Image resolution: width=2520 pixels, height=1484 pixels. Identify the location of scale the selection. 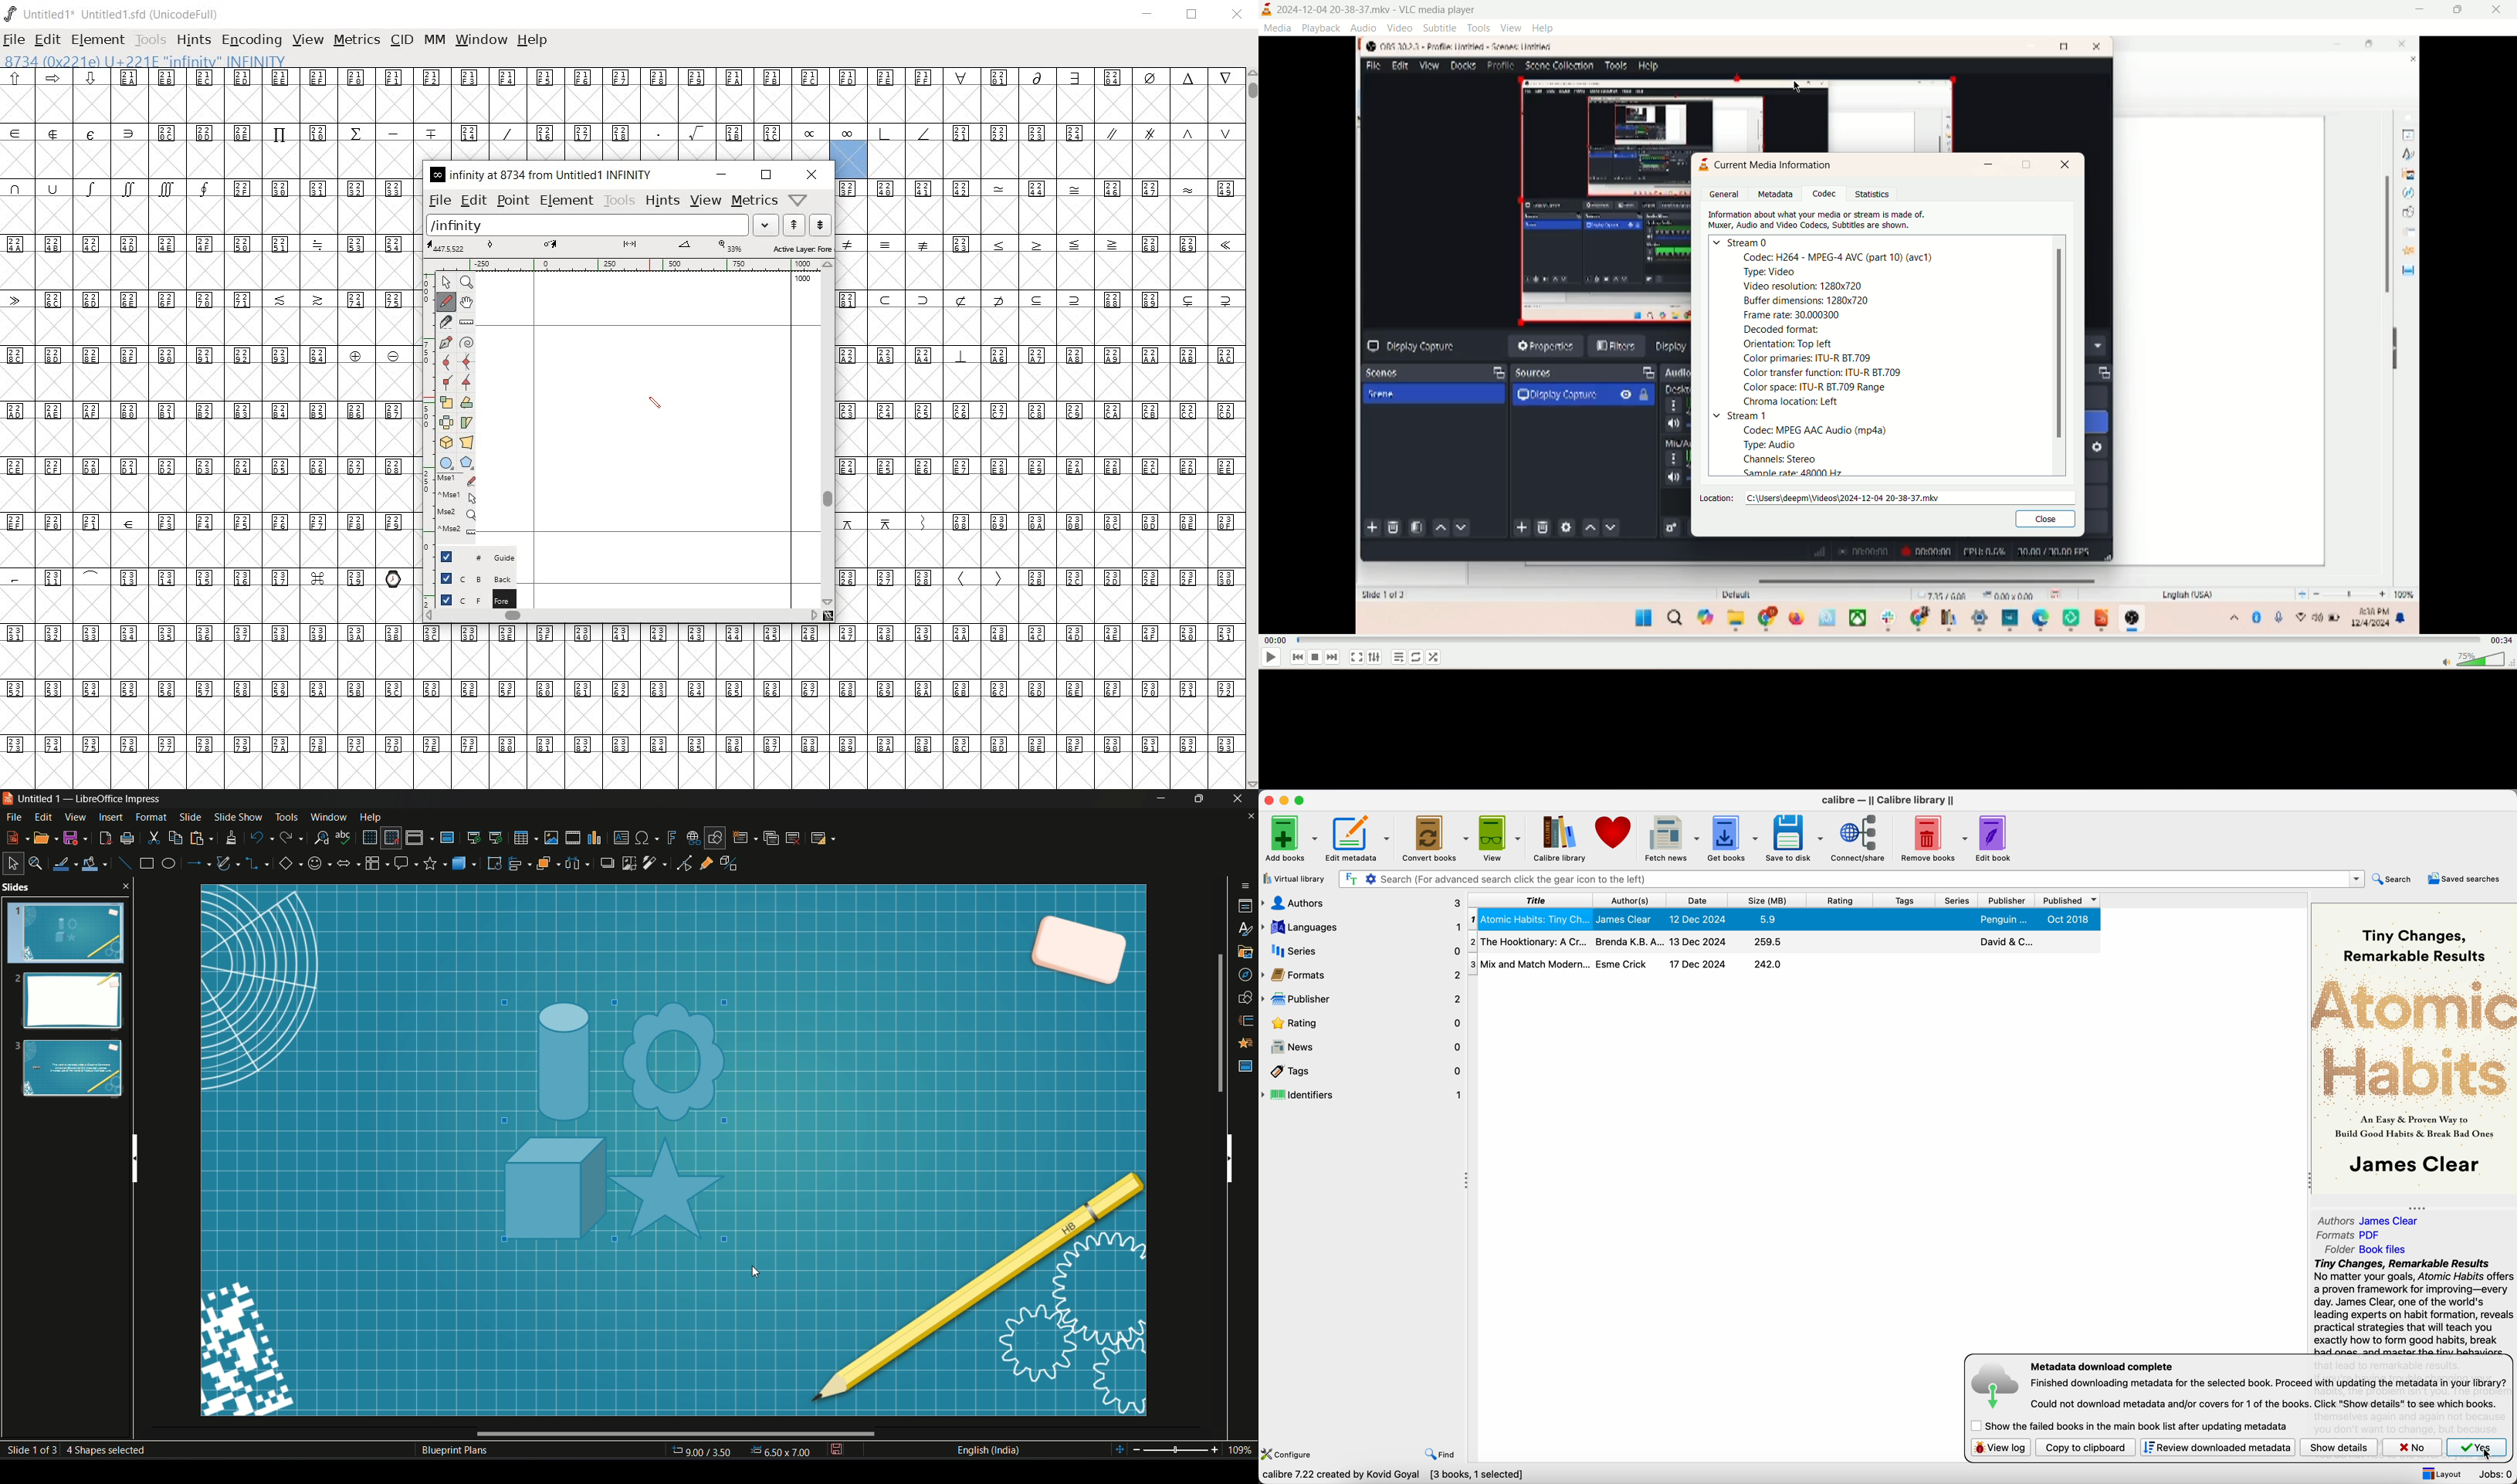
(445, 401).